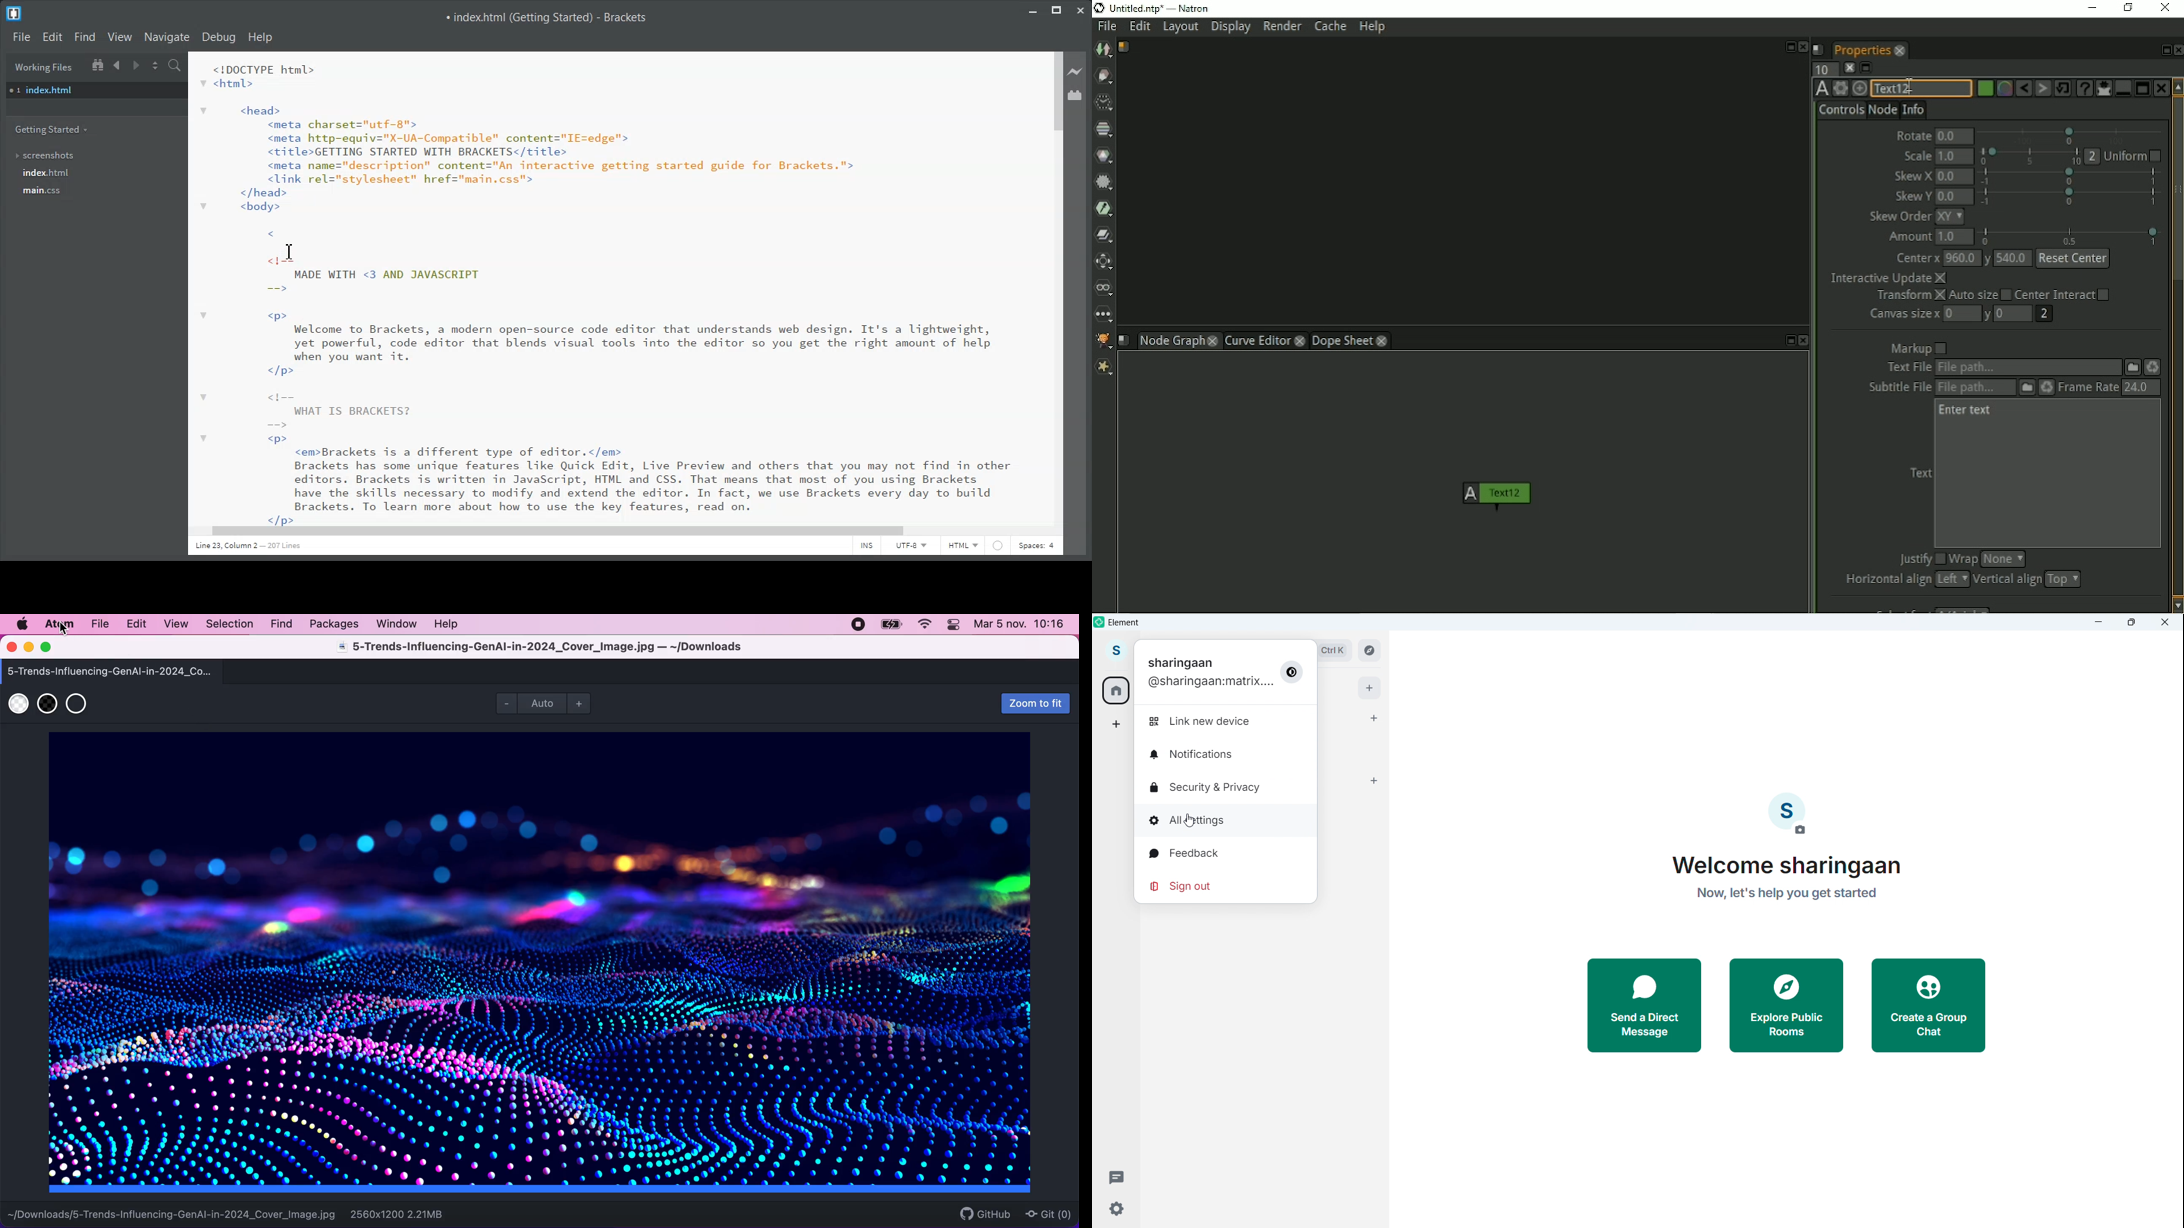 This screenshot has height=1232, width=2184. Describe the element at coordinates (2166, 623) in the screenshot. I see `Close ` at that location.